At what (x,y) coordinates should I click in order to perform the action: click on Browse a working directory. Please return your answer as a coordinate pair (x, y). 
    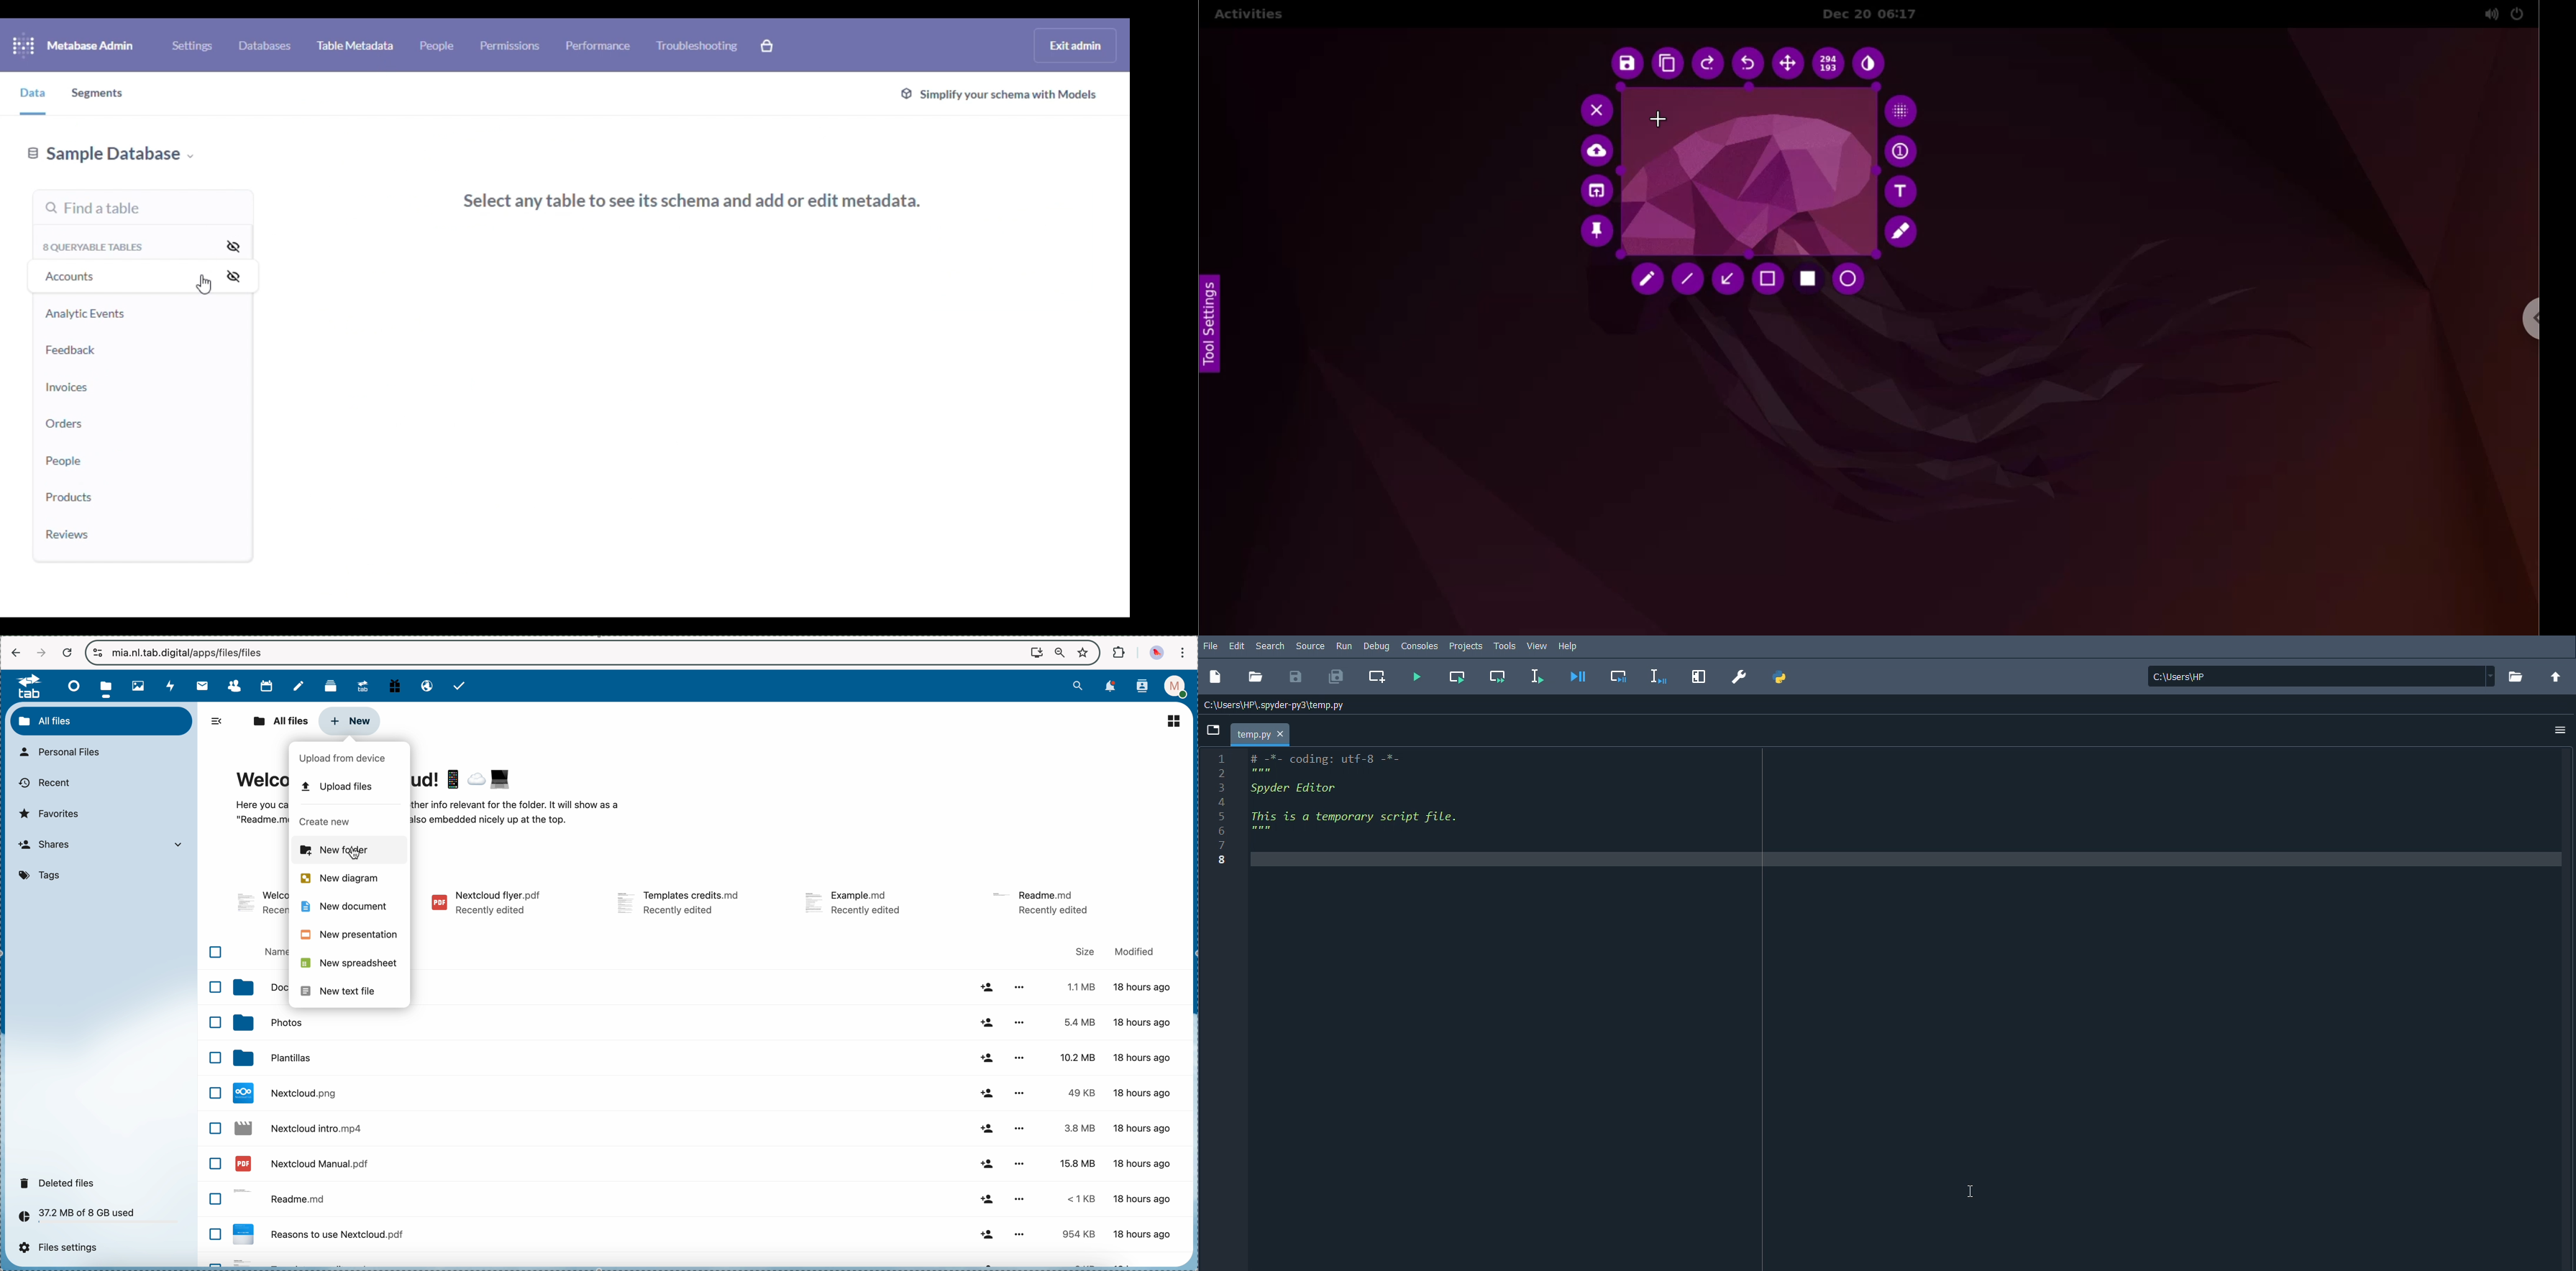
    Looking at the image, I should click on (2516, 676).